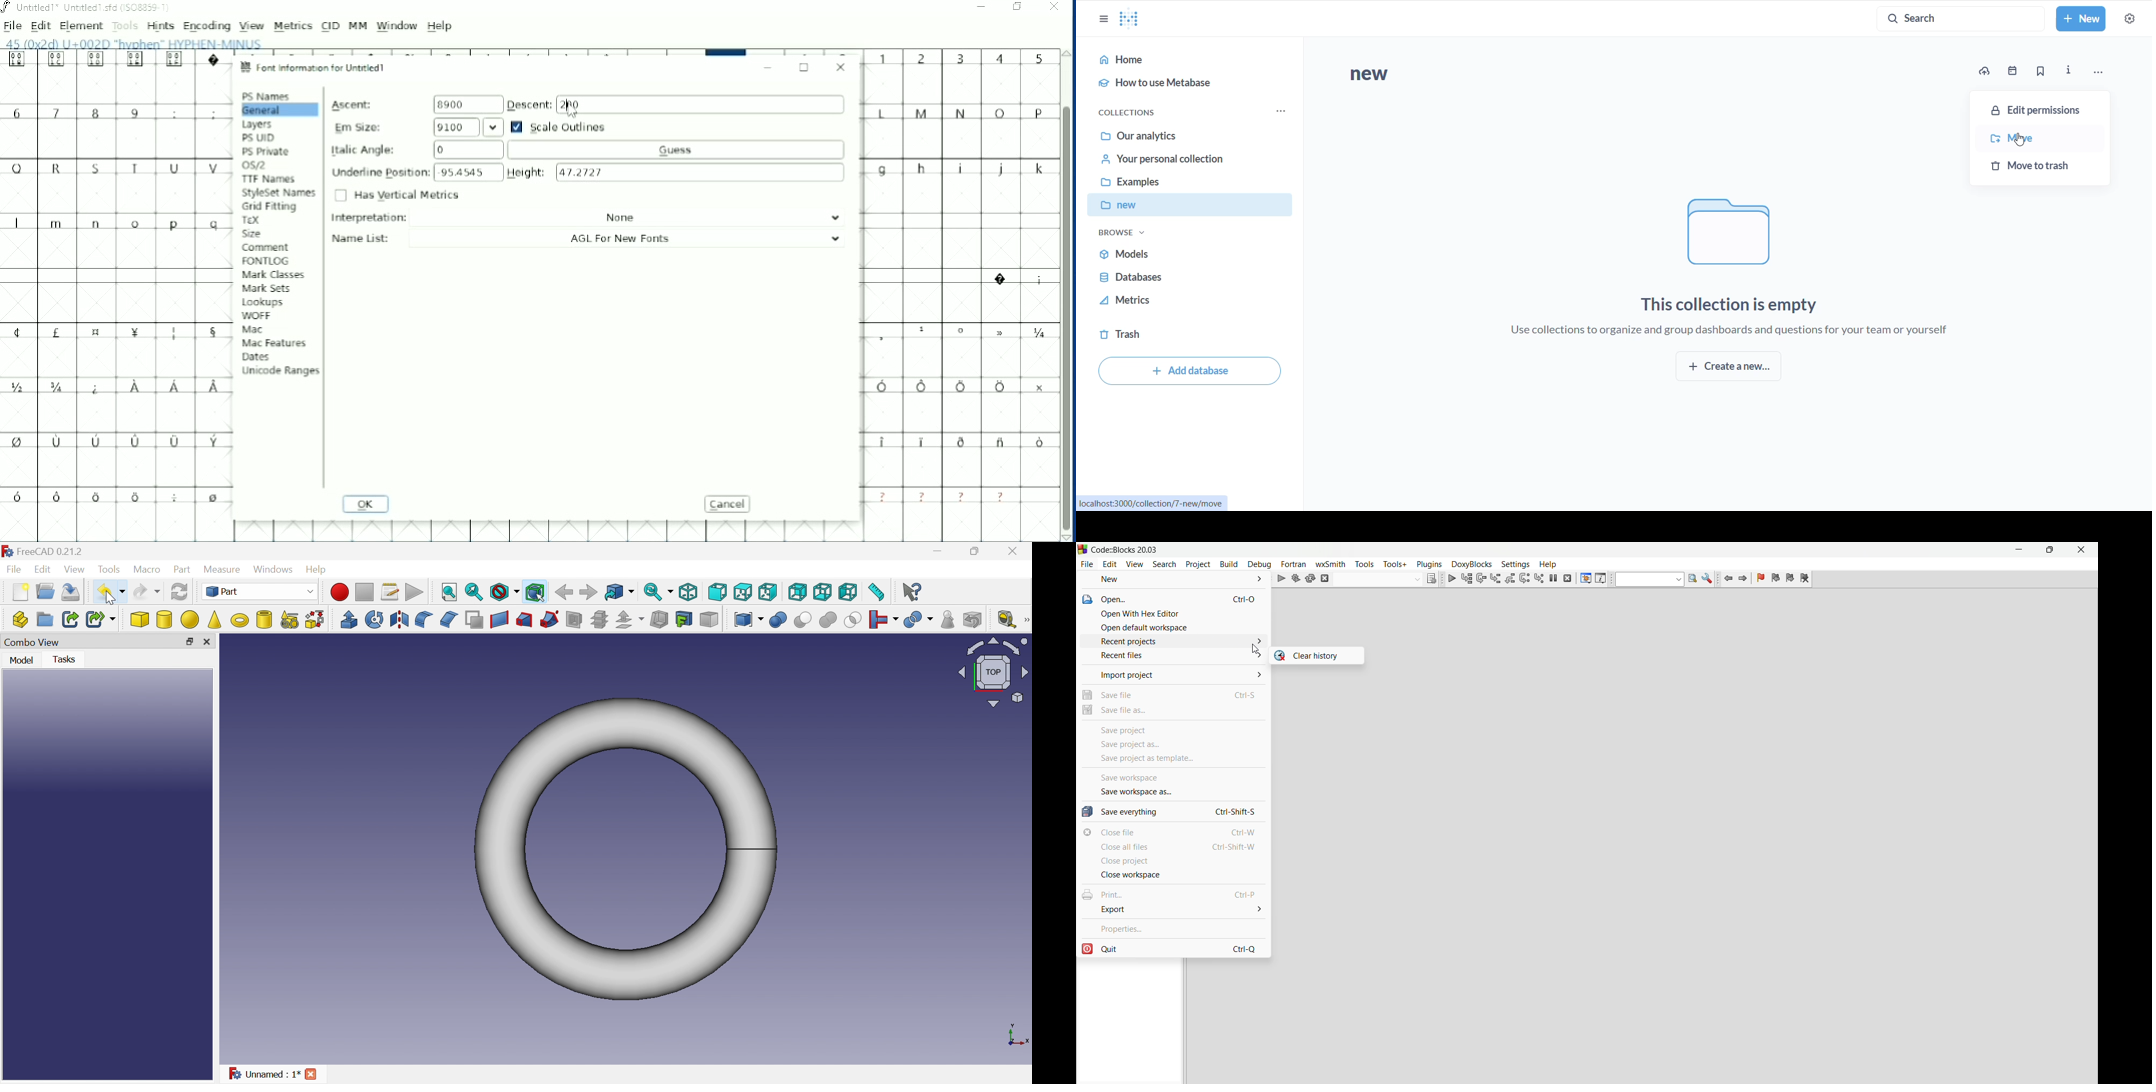 The image size is (2156, 1092). Describe the element at coordinates (1378, 580) in the screenshot. I see `build target` at that location.